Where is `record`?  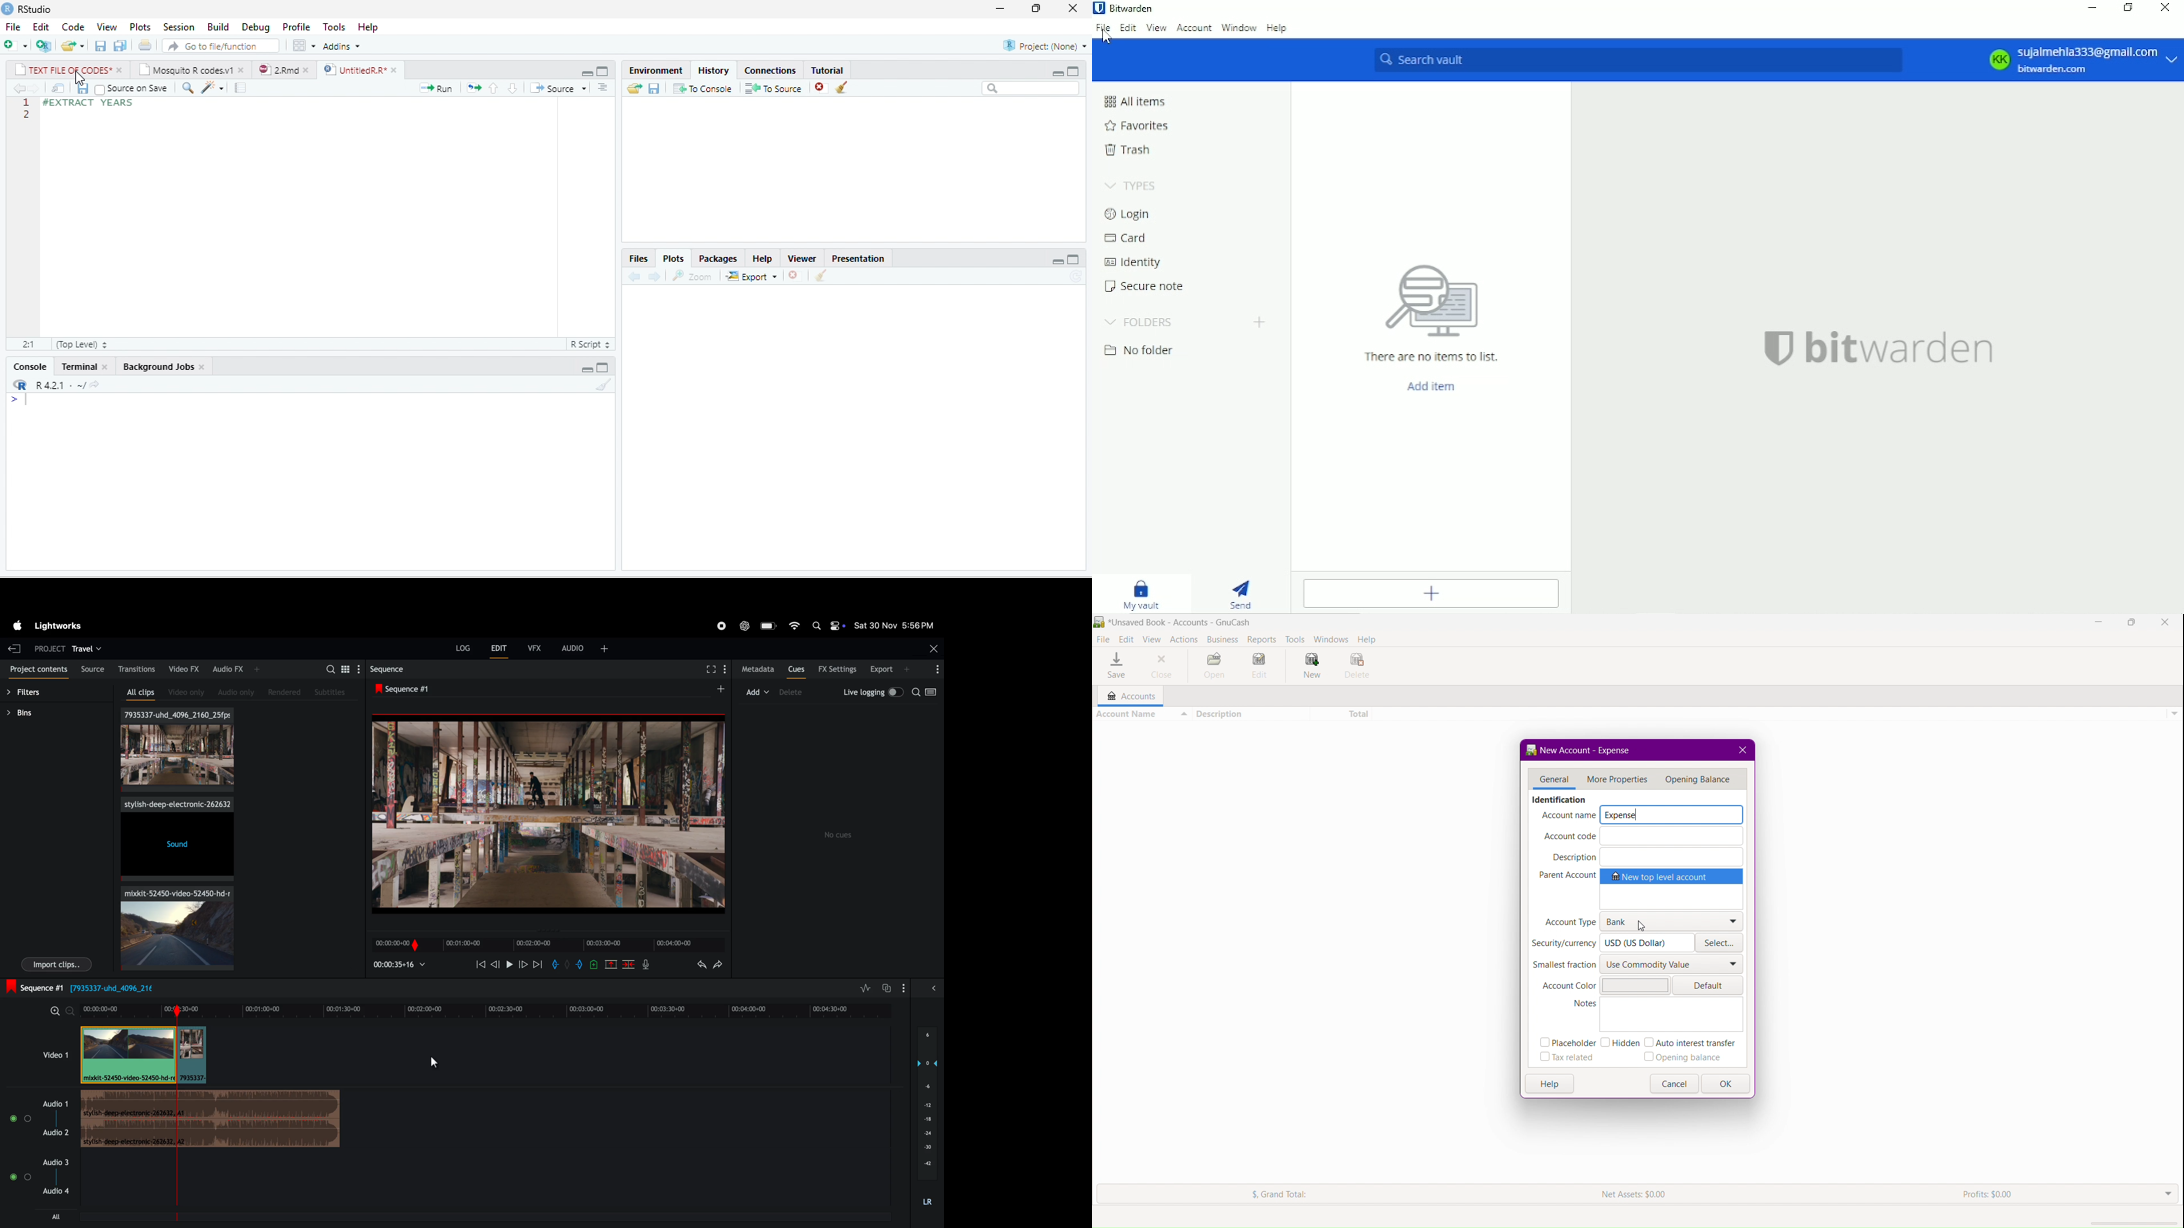 record is located at coordinates (717, 625).